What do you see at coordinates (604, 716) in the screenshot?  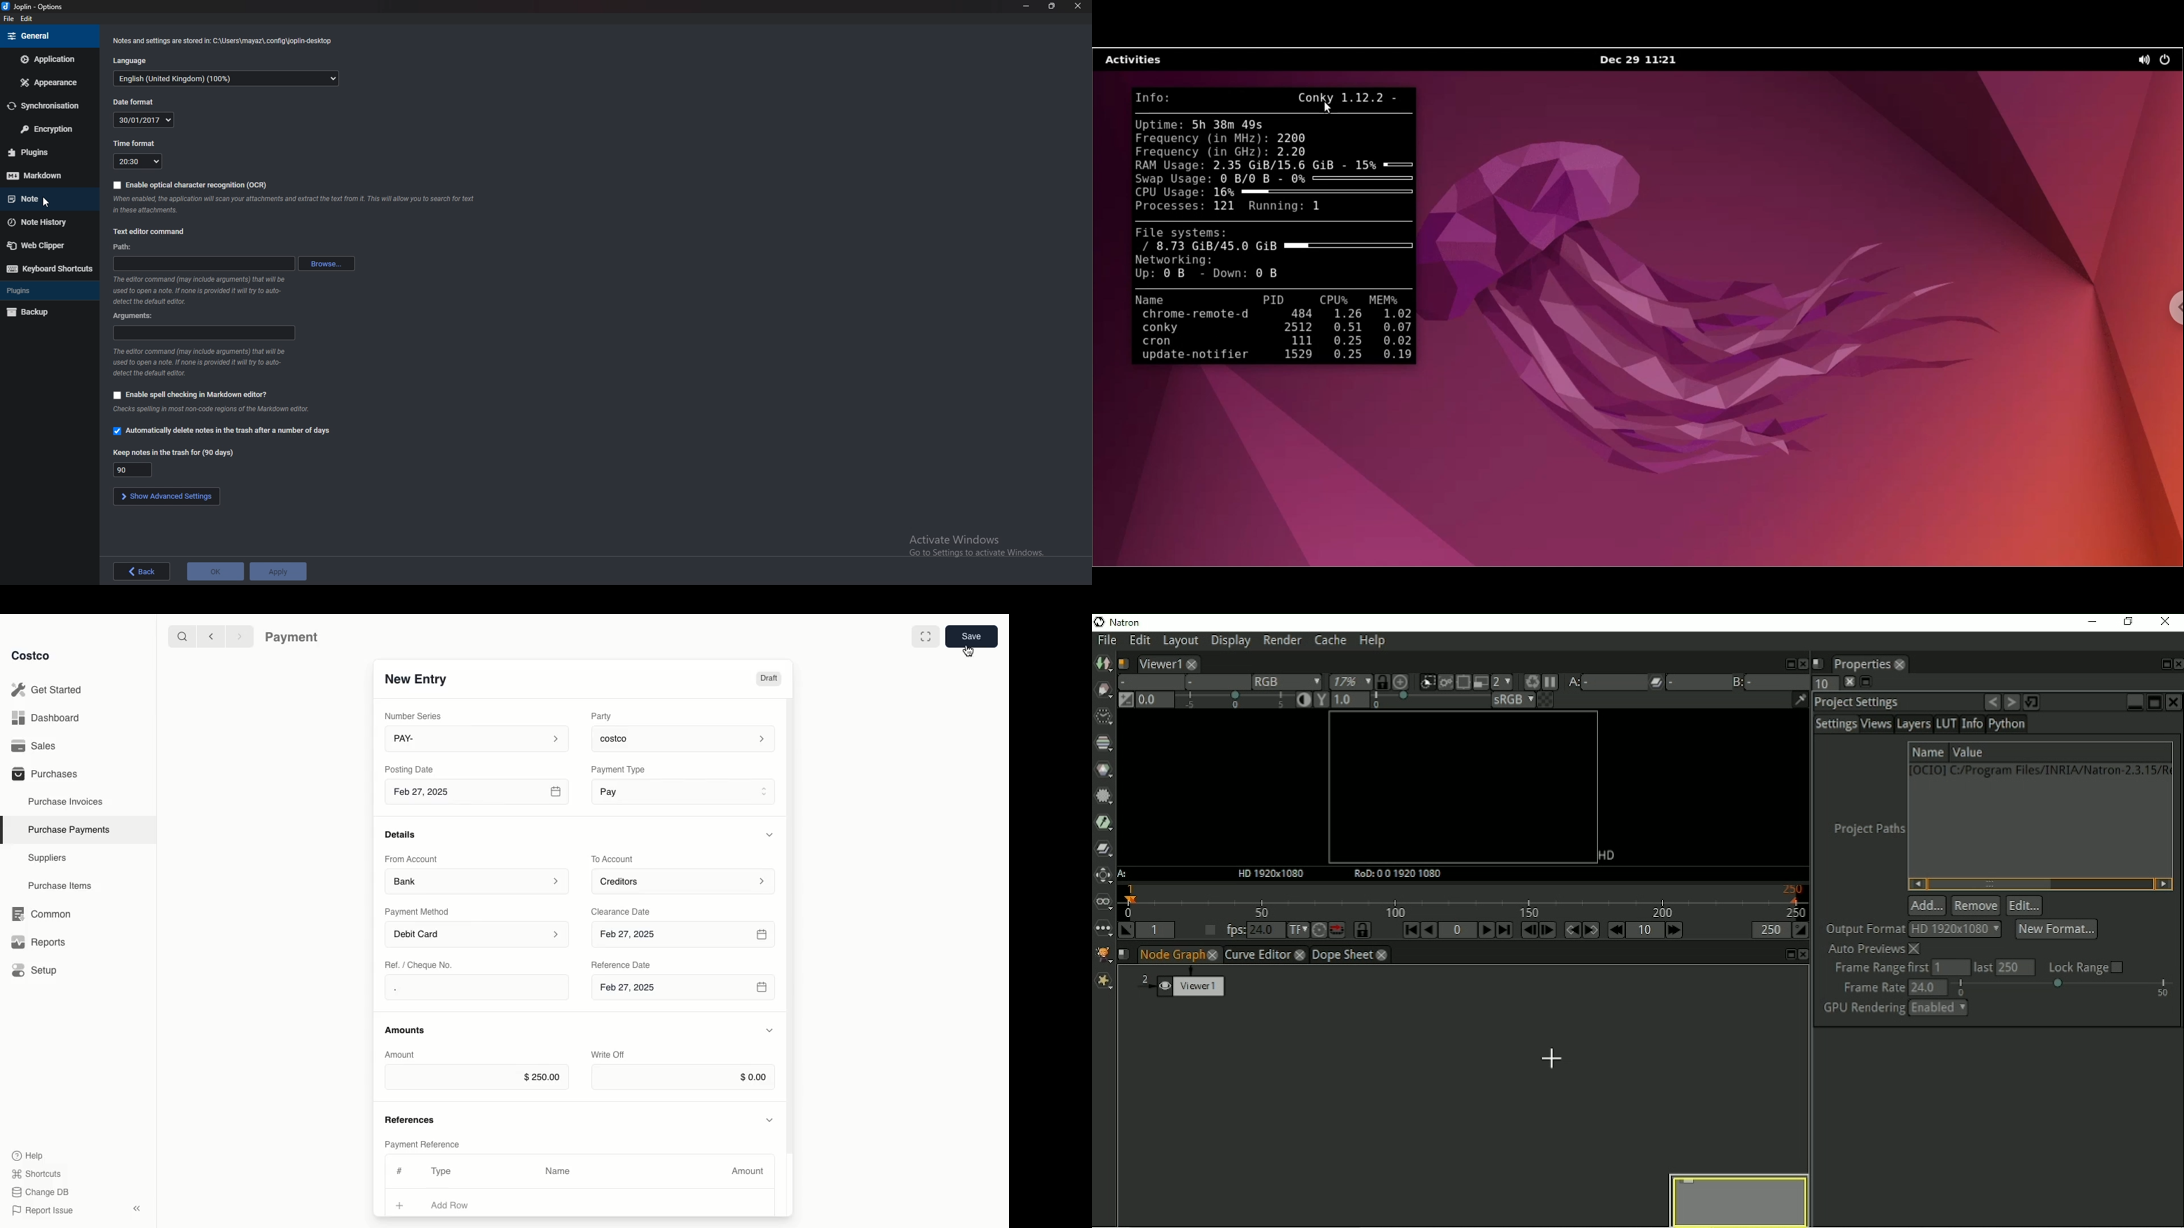 I see `Party` at bounding box center [604, 716].